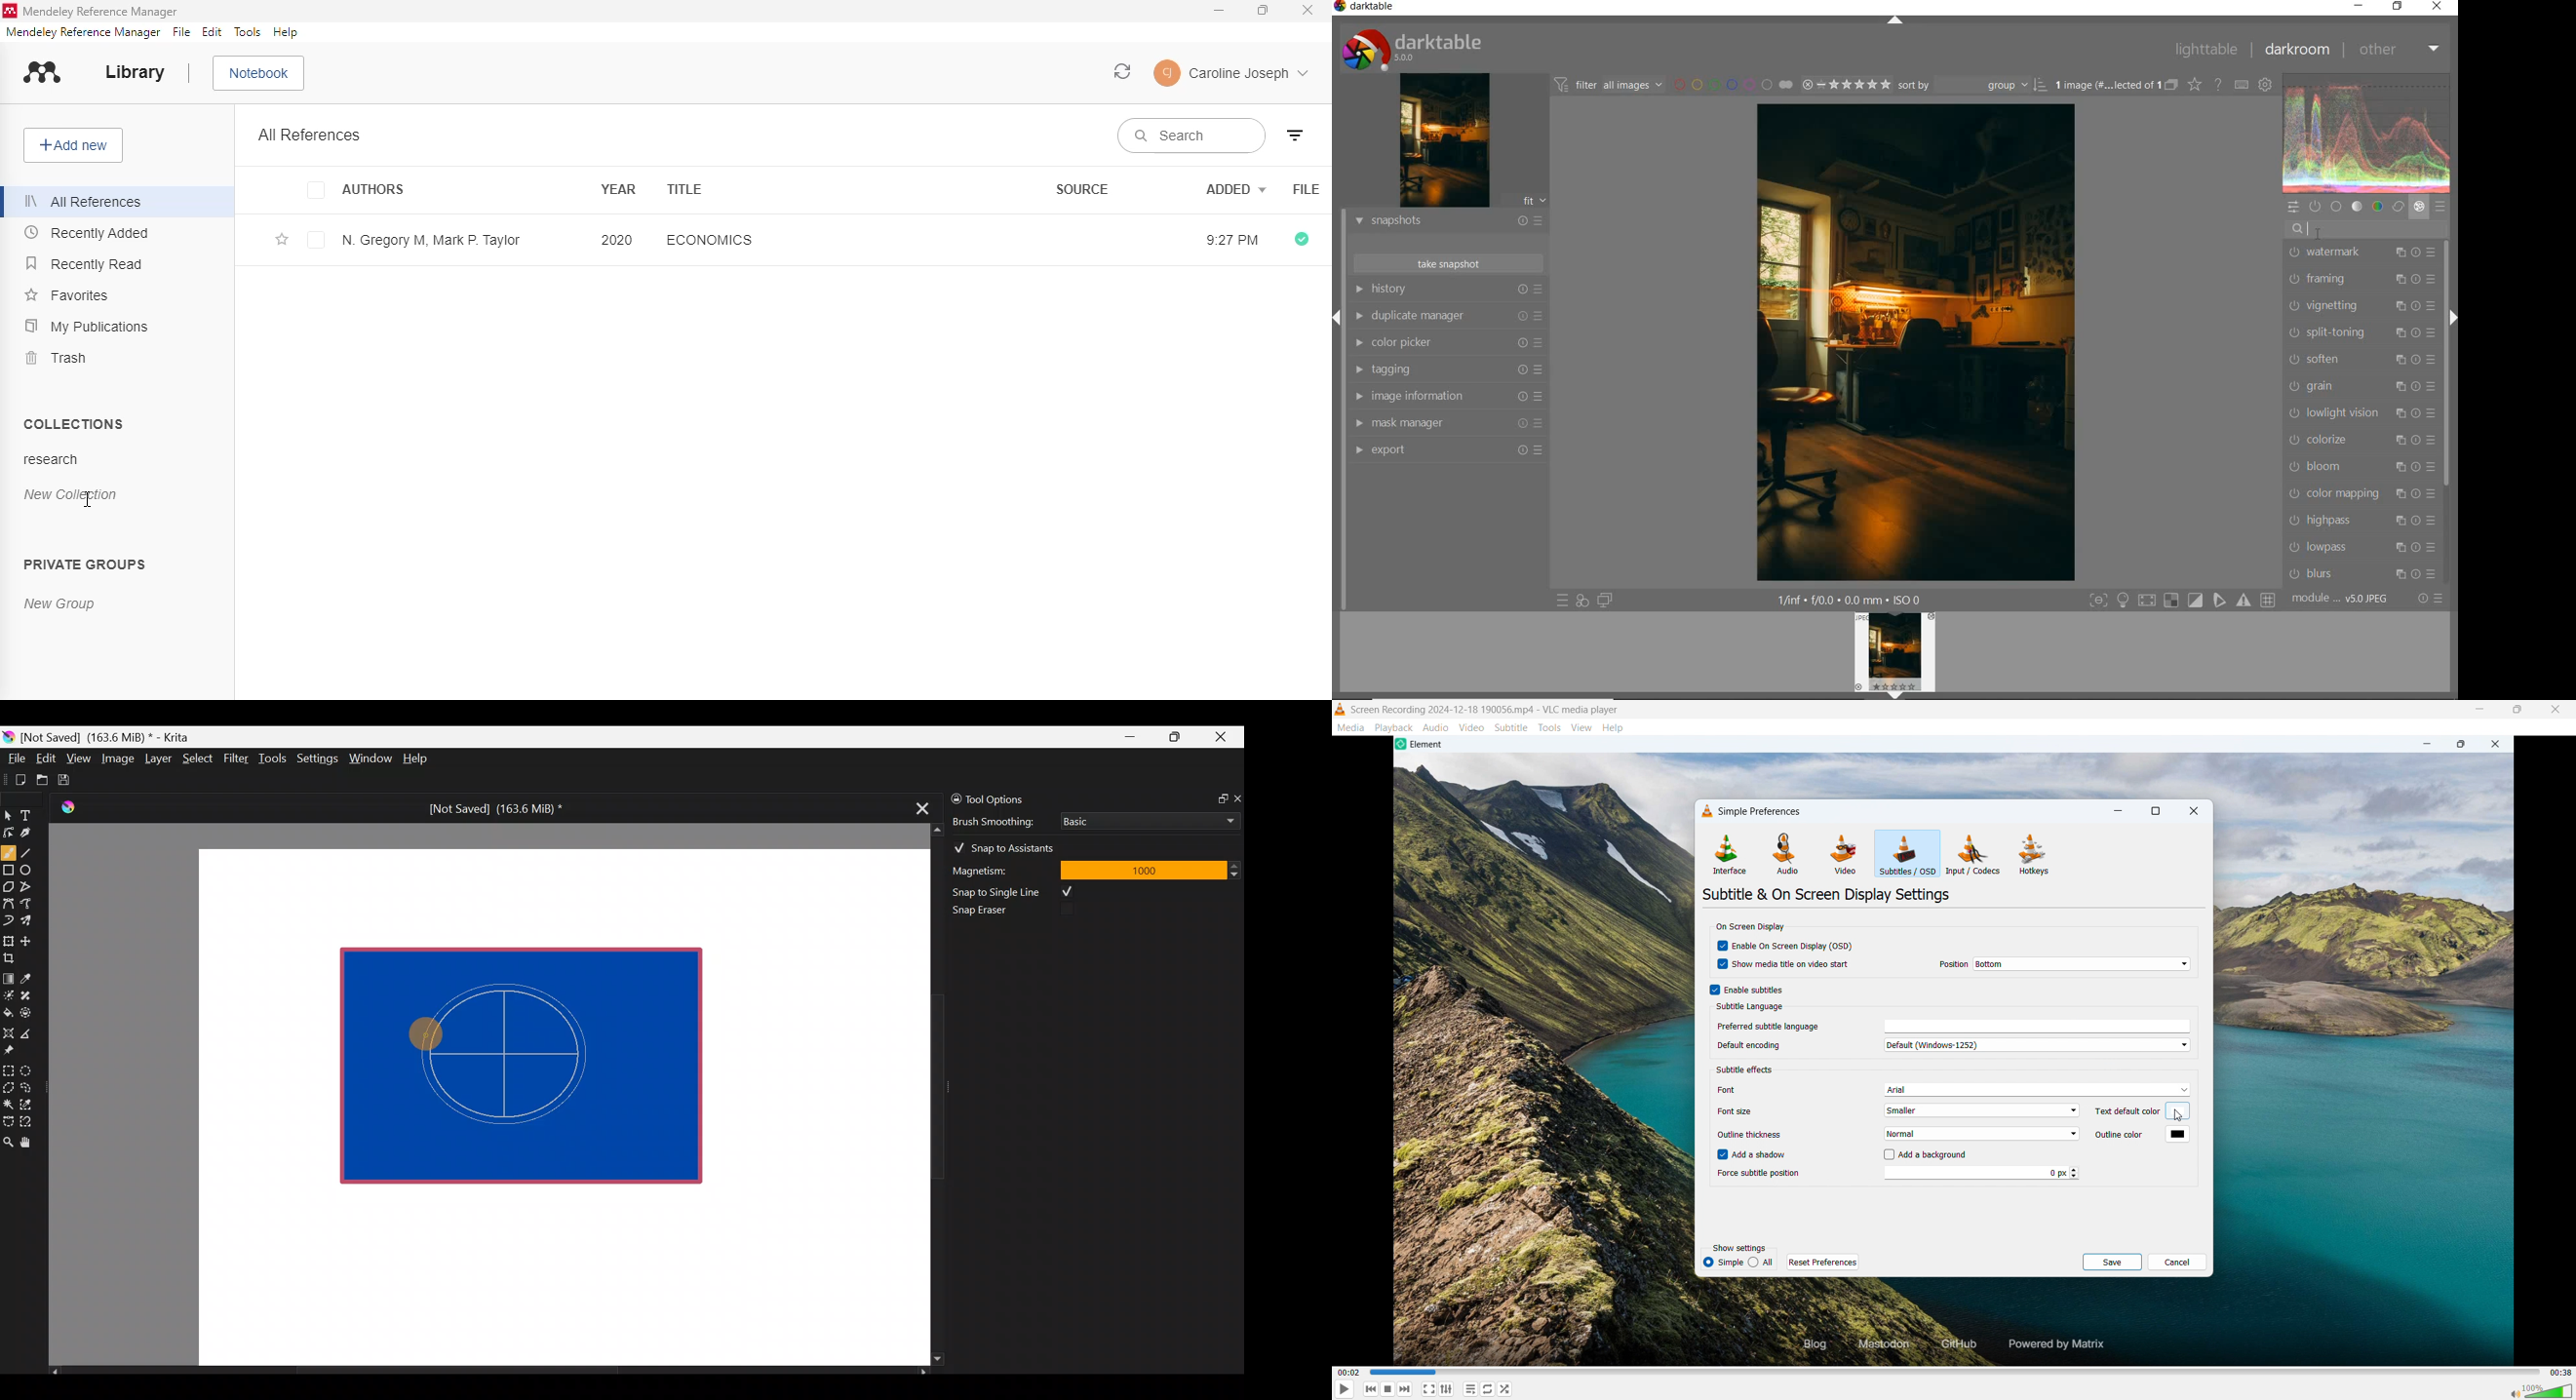 The image size is (2576, 1400). I want to click on Enable subtitles , so click(1756, 989).